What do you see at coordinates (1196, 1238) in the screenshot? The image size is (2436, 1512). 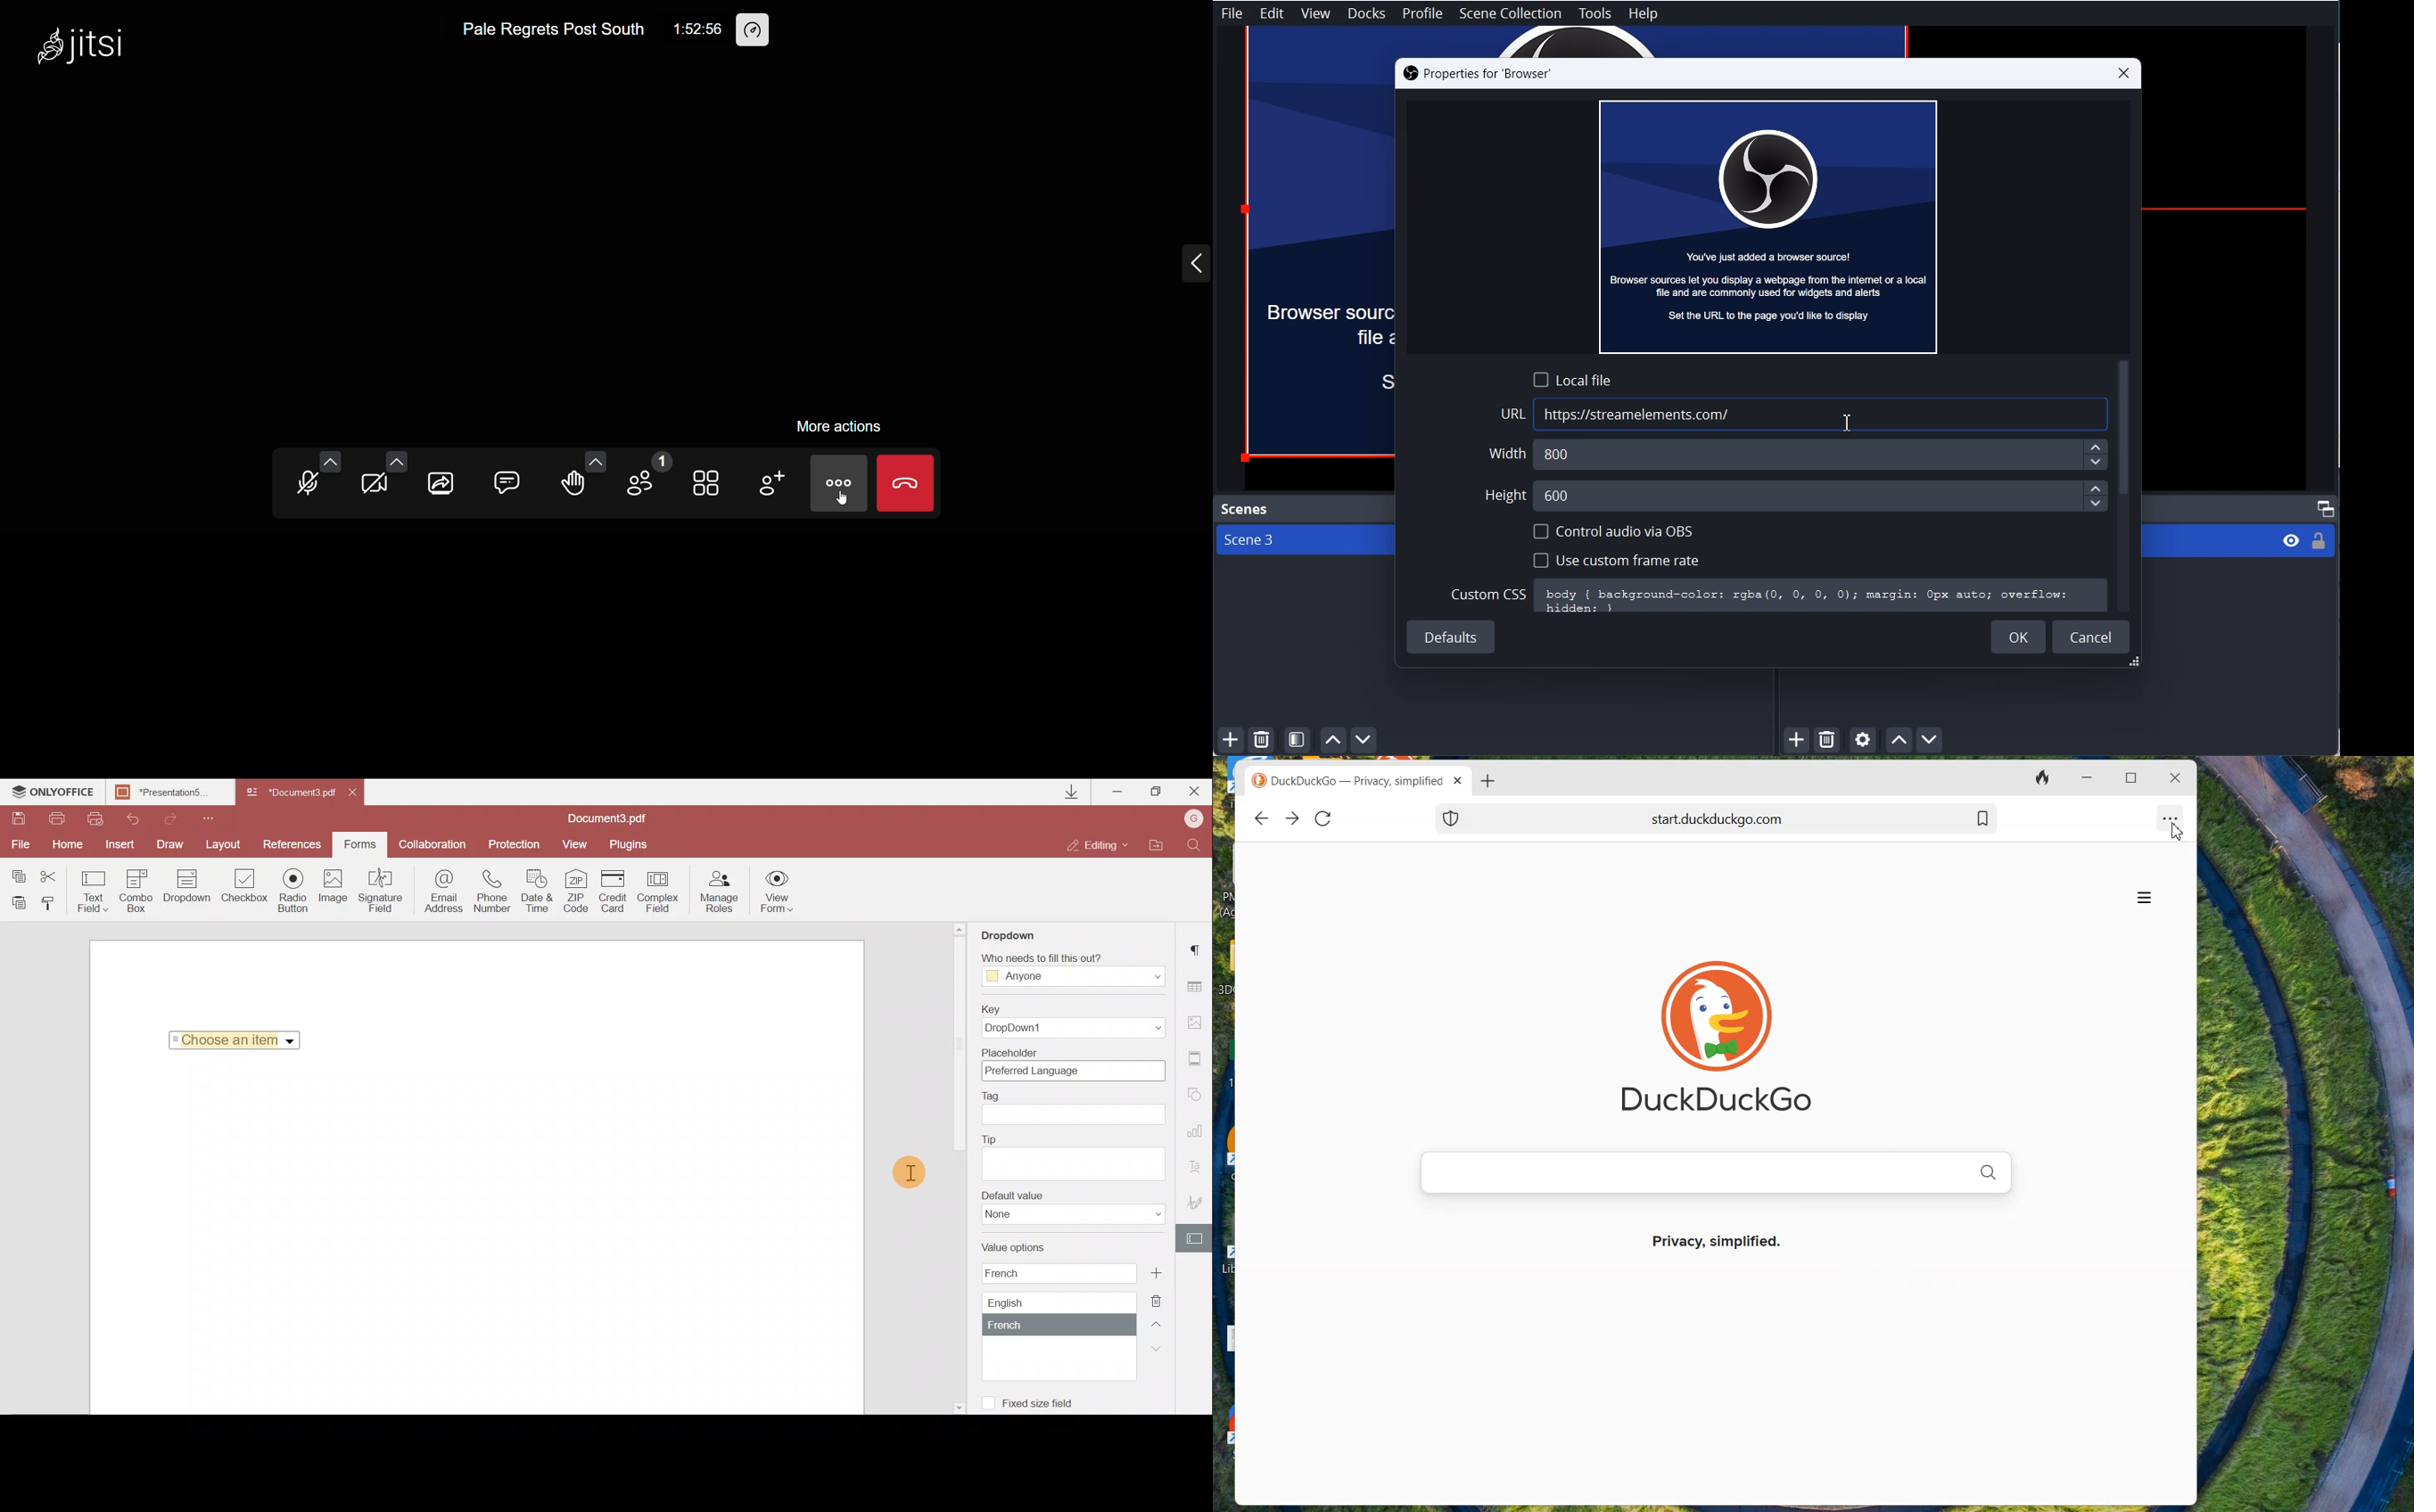 I see `Form settings` at bounding box center [1196, 1238].